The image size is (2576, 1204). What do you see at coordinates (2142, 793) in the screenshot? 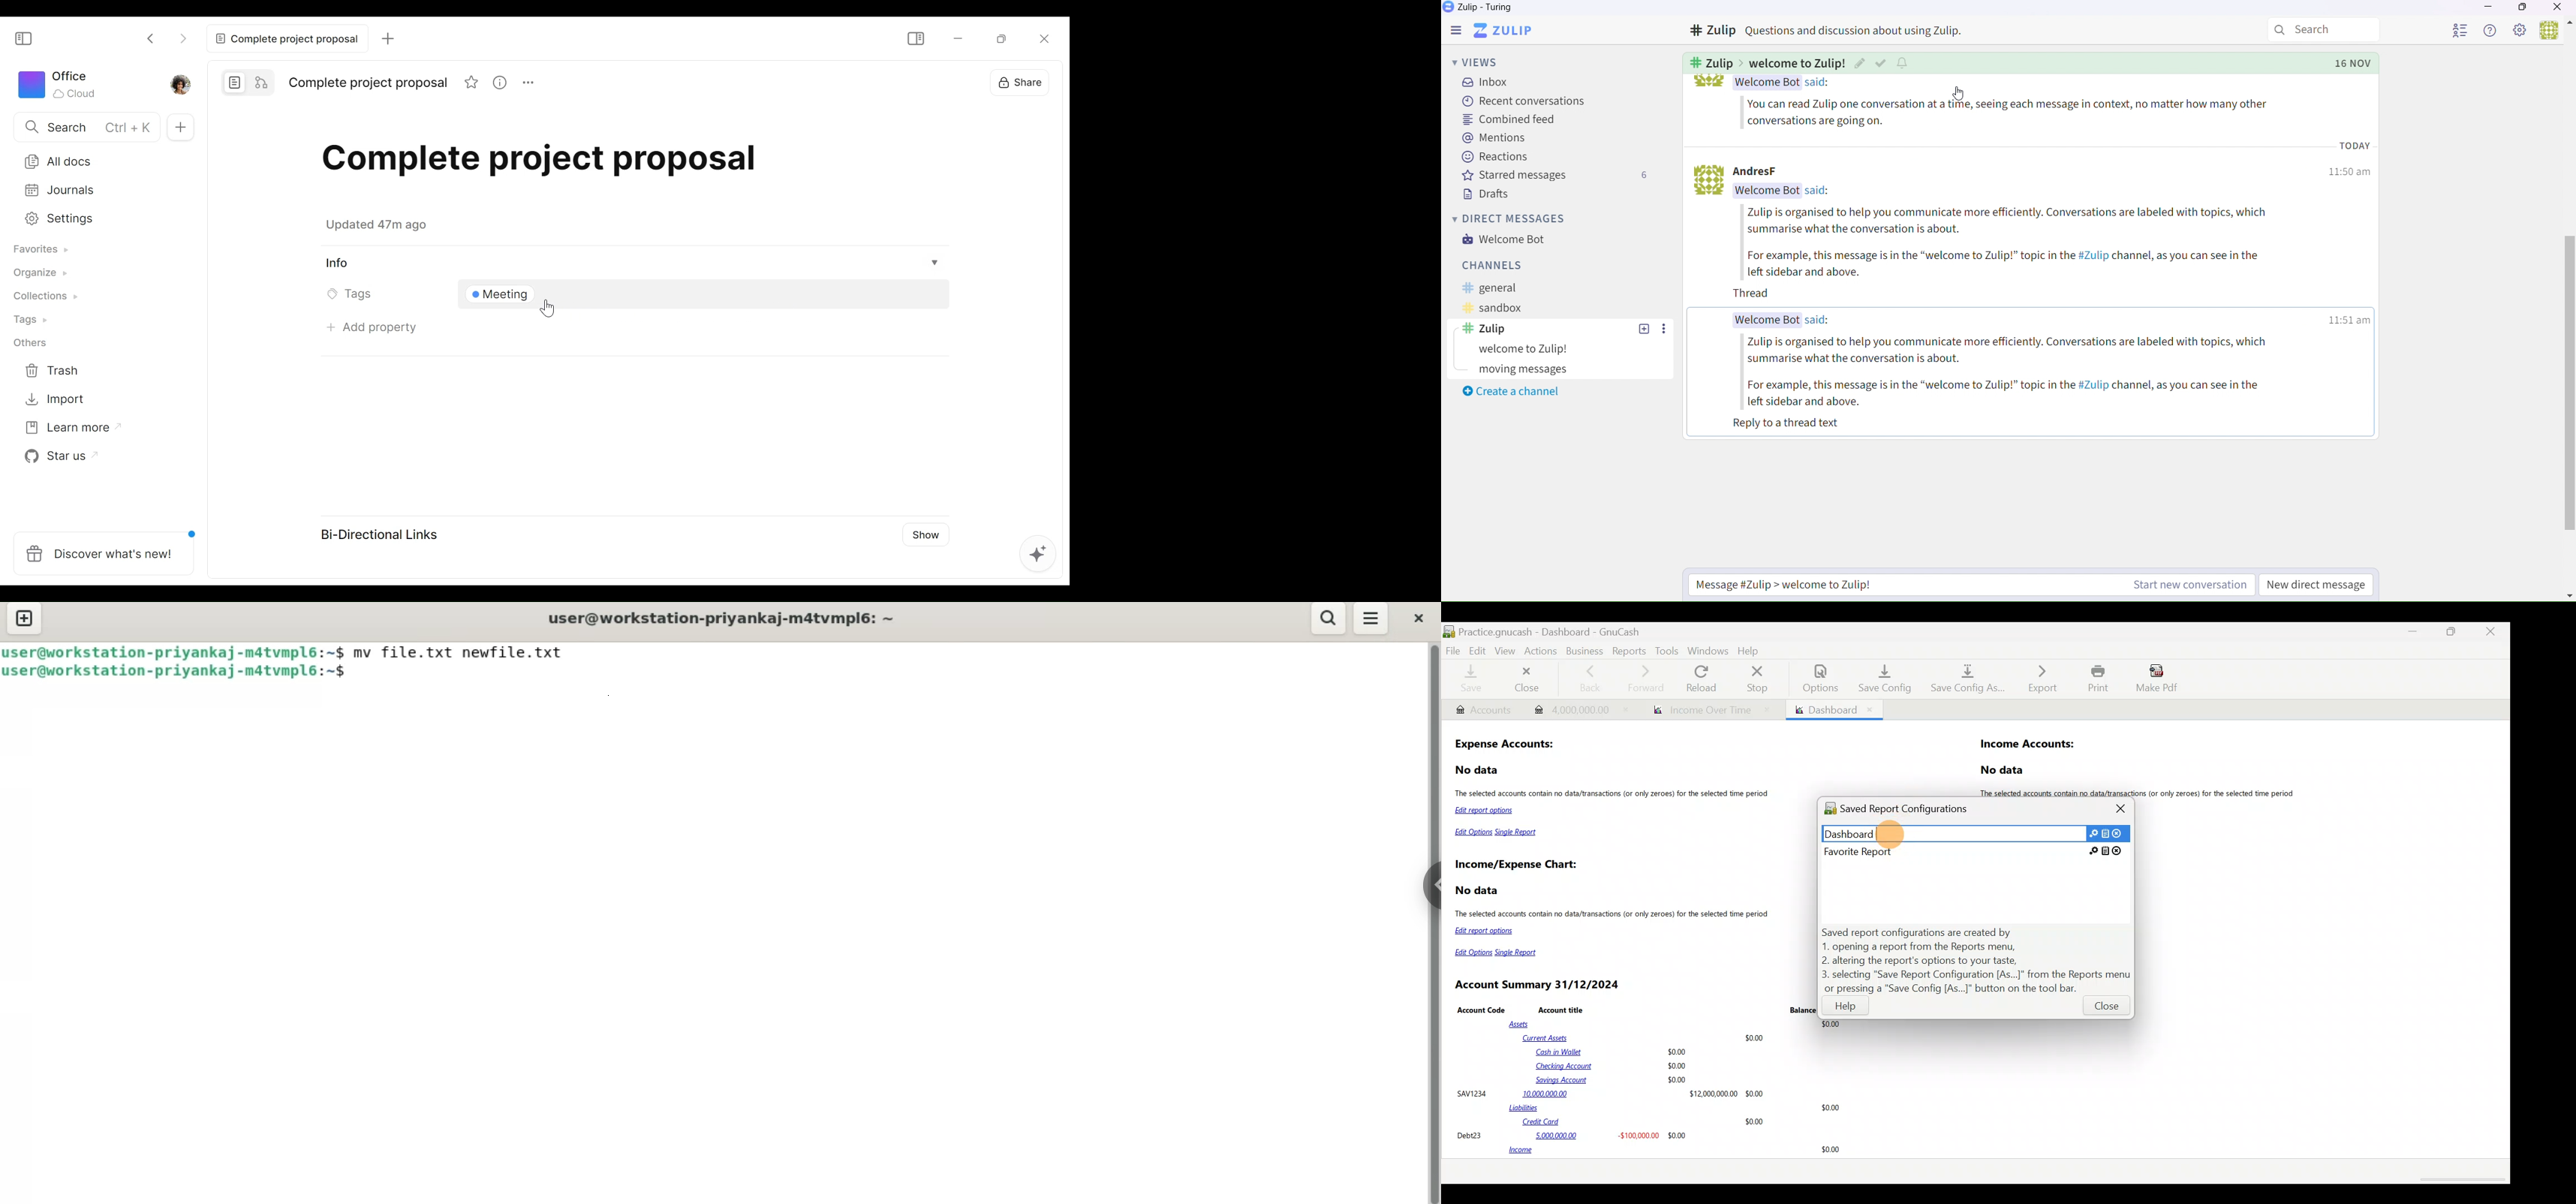
I see `The selected accounts contain no data/transactions (or only zeroes) for the selected time period` at bounding box center [2142, 793].